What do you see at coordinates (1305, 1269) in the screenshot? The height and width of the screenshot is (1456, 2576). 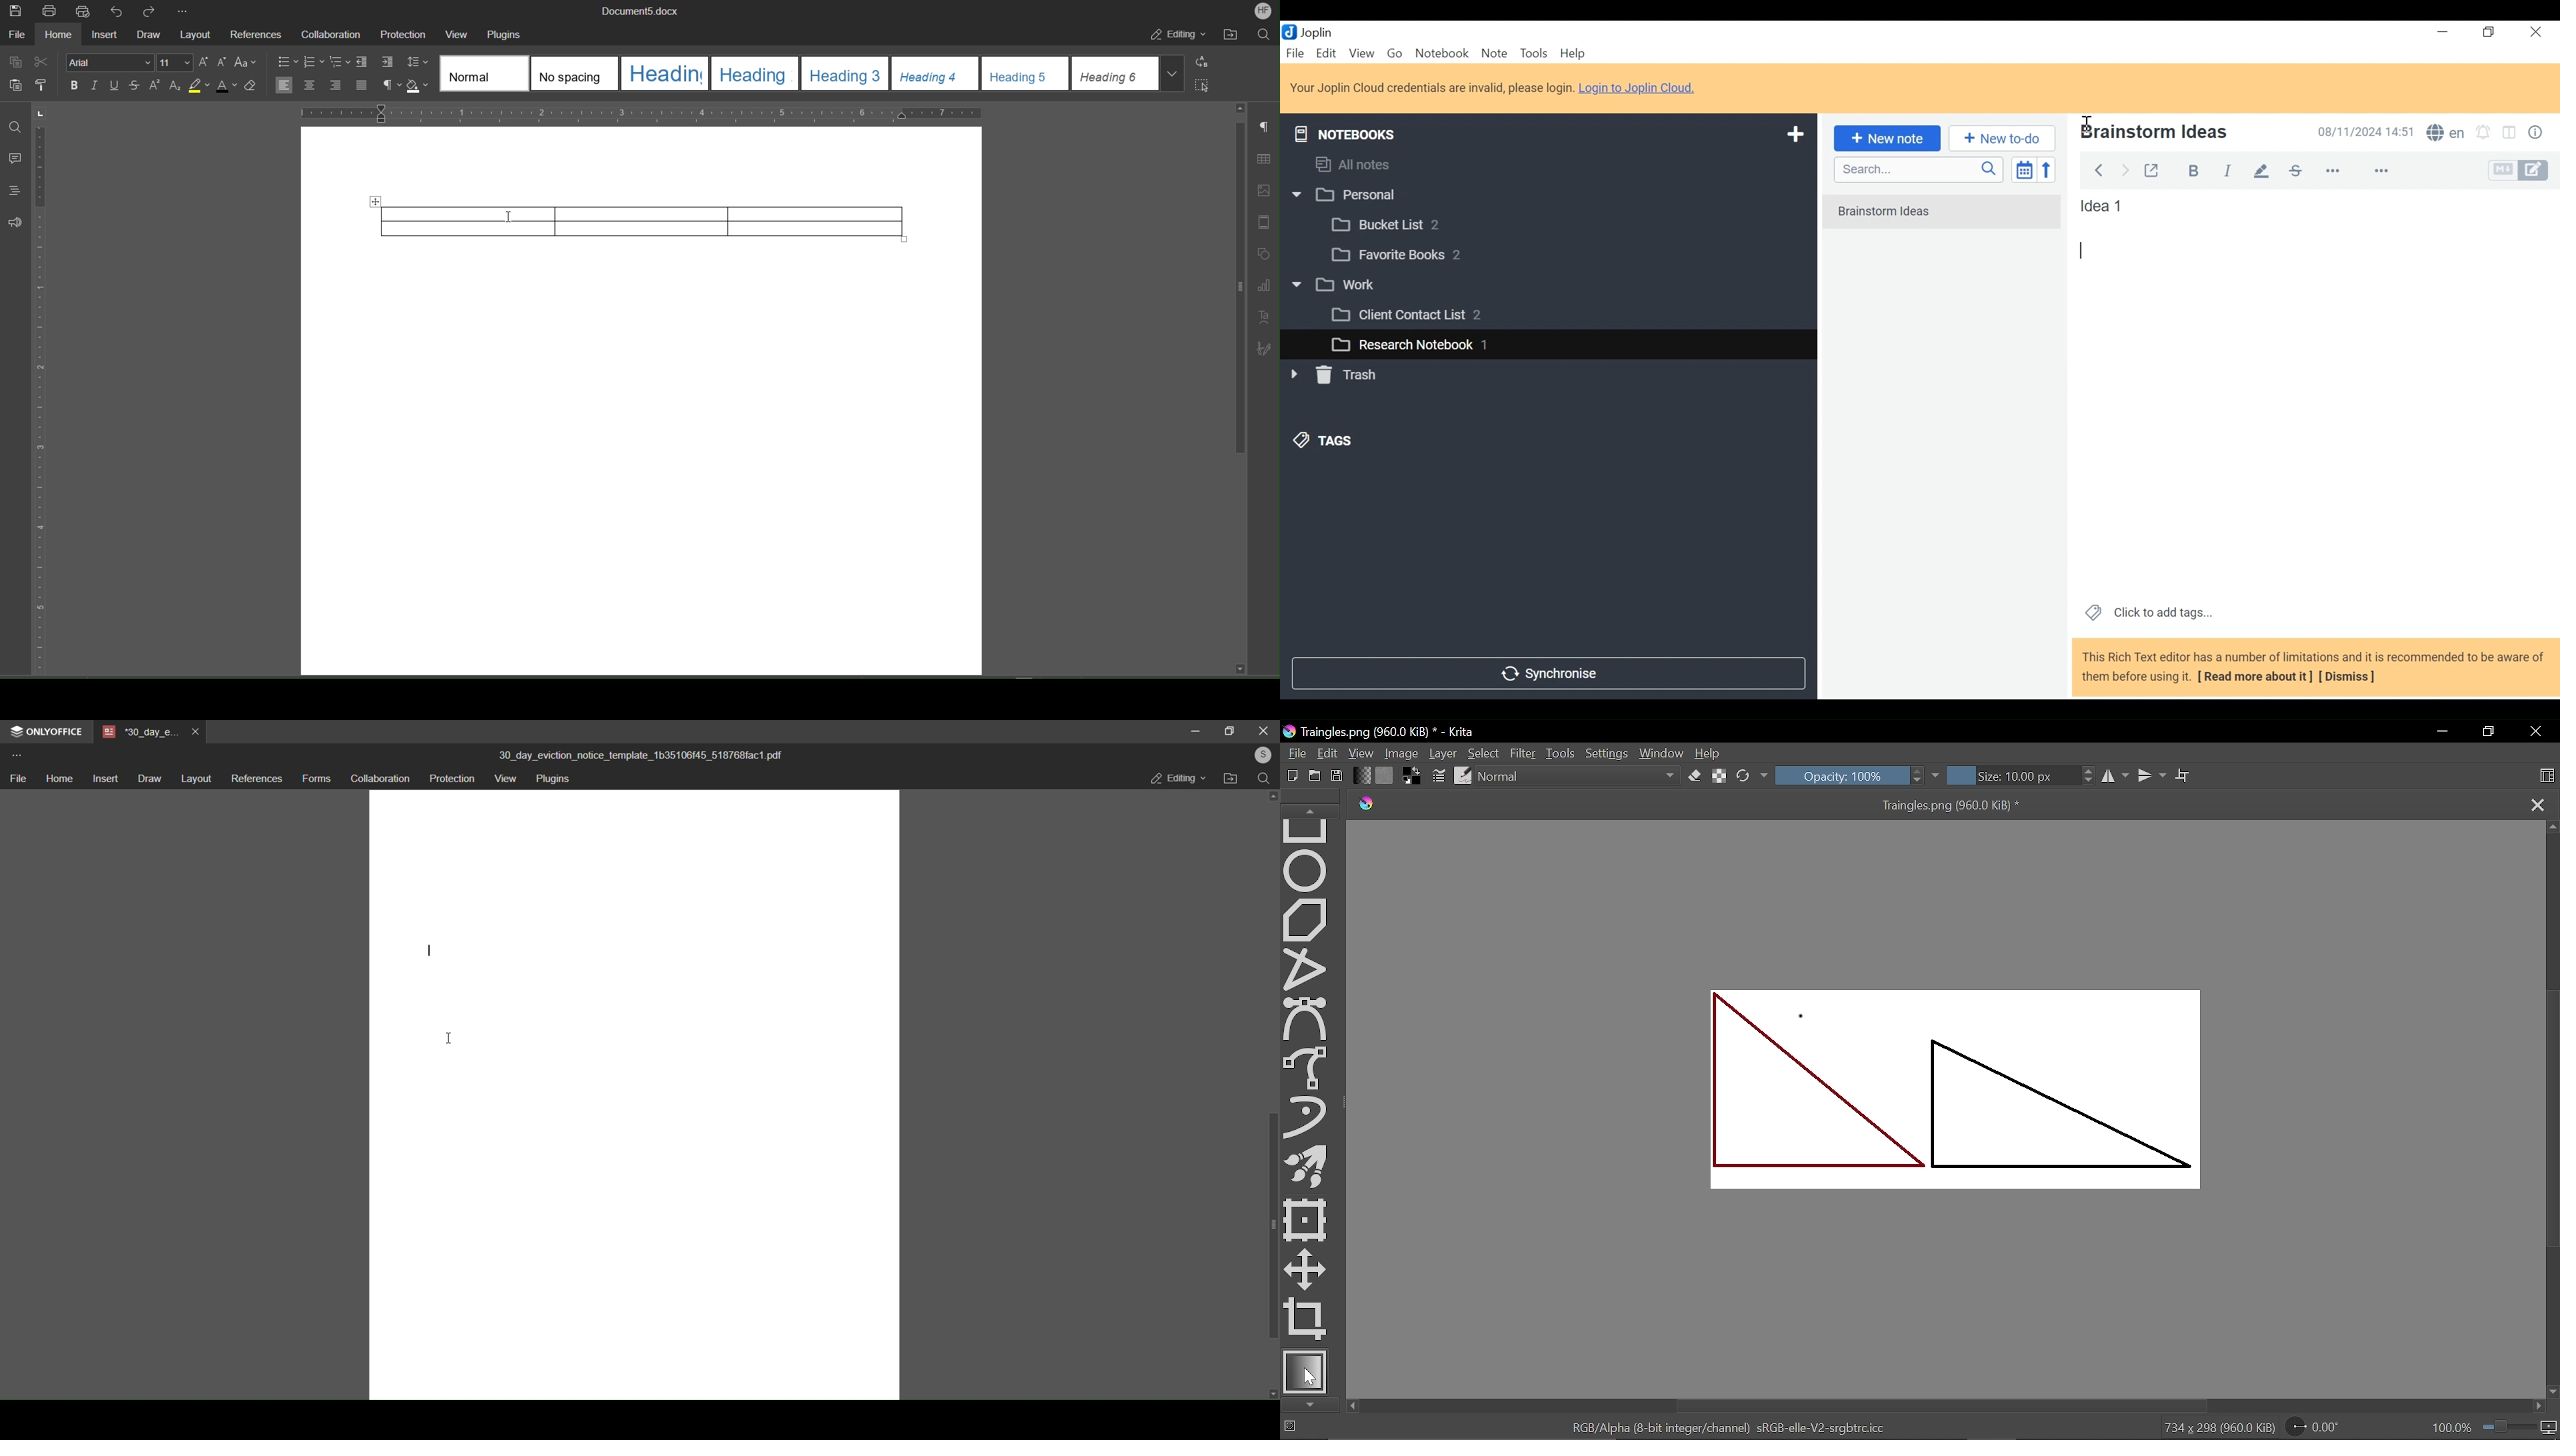 I see `Move tool` at bounding box center [1305, 1269].